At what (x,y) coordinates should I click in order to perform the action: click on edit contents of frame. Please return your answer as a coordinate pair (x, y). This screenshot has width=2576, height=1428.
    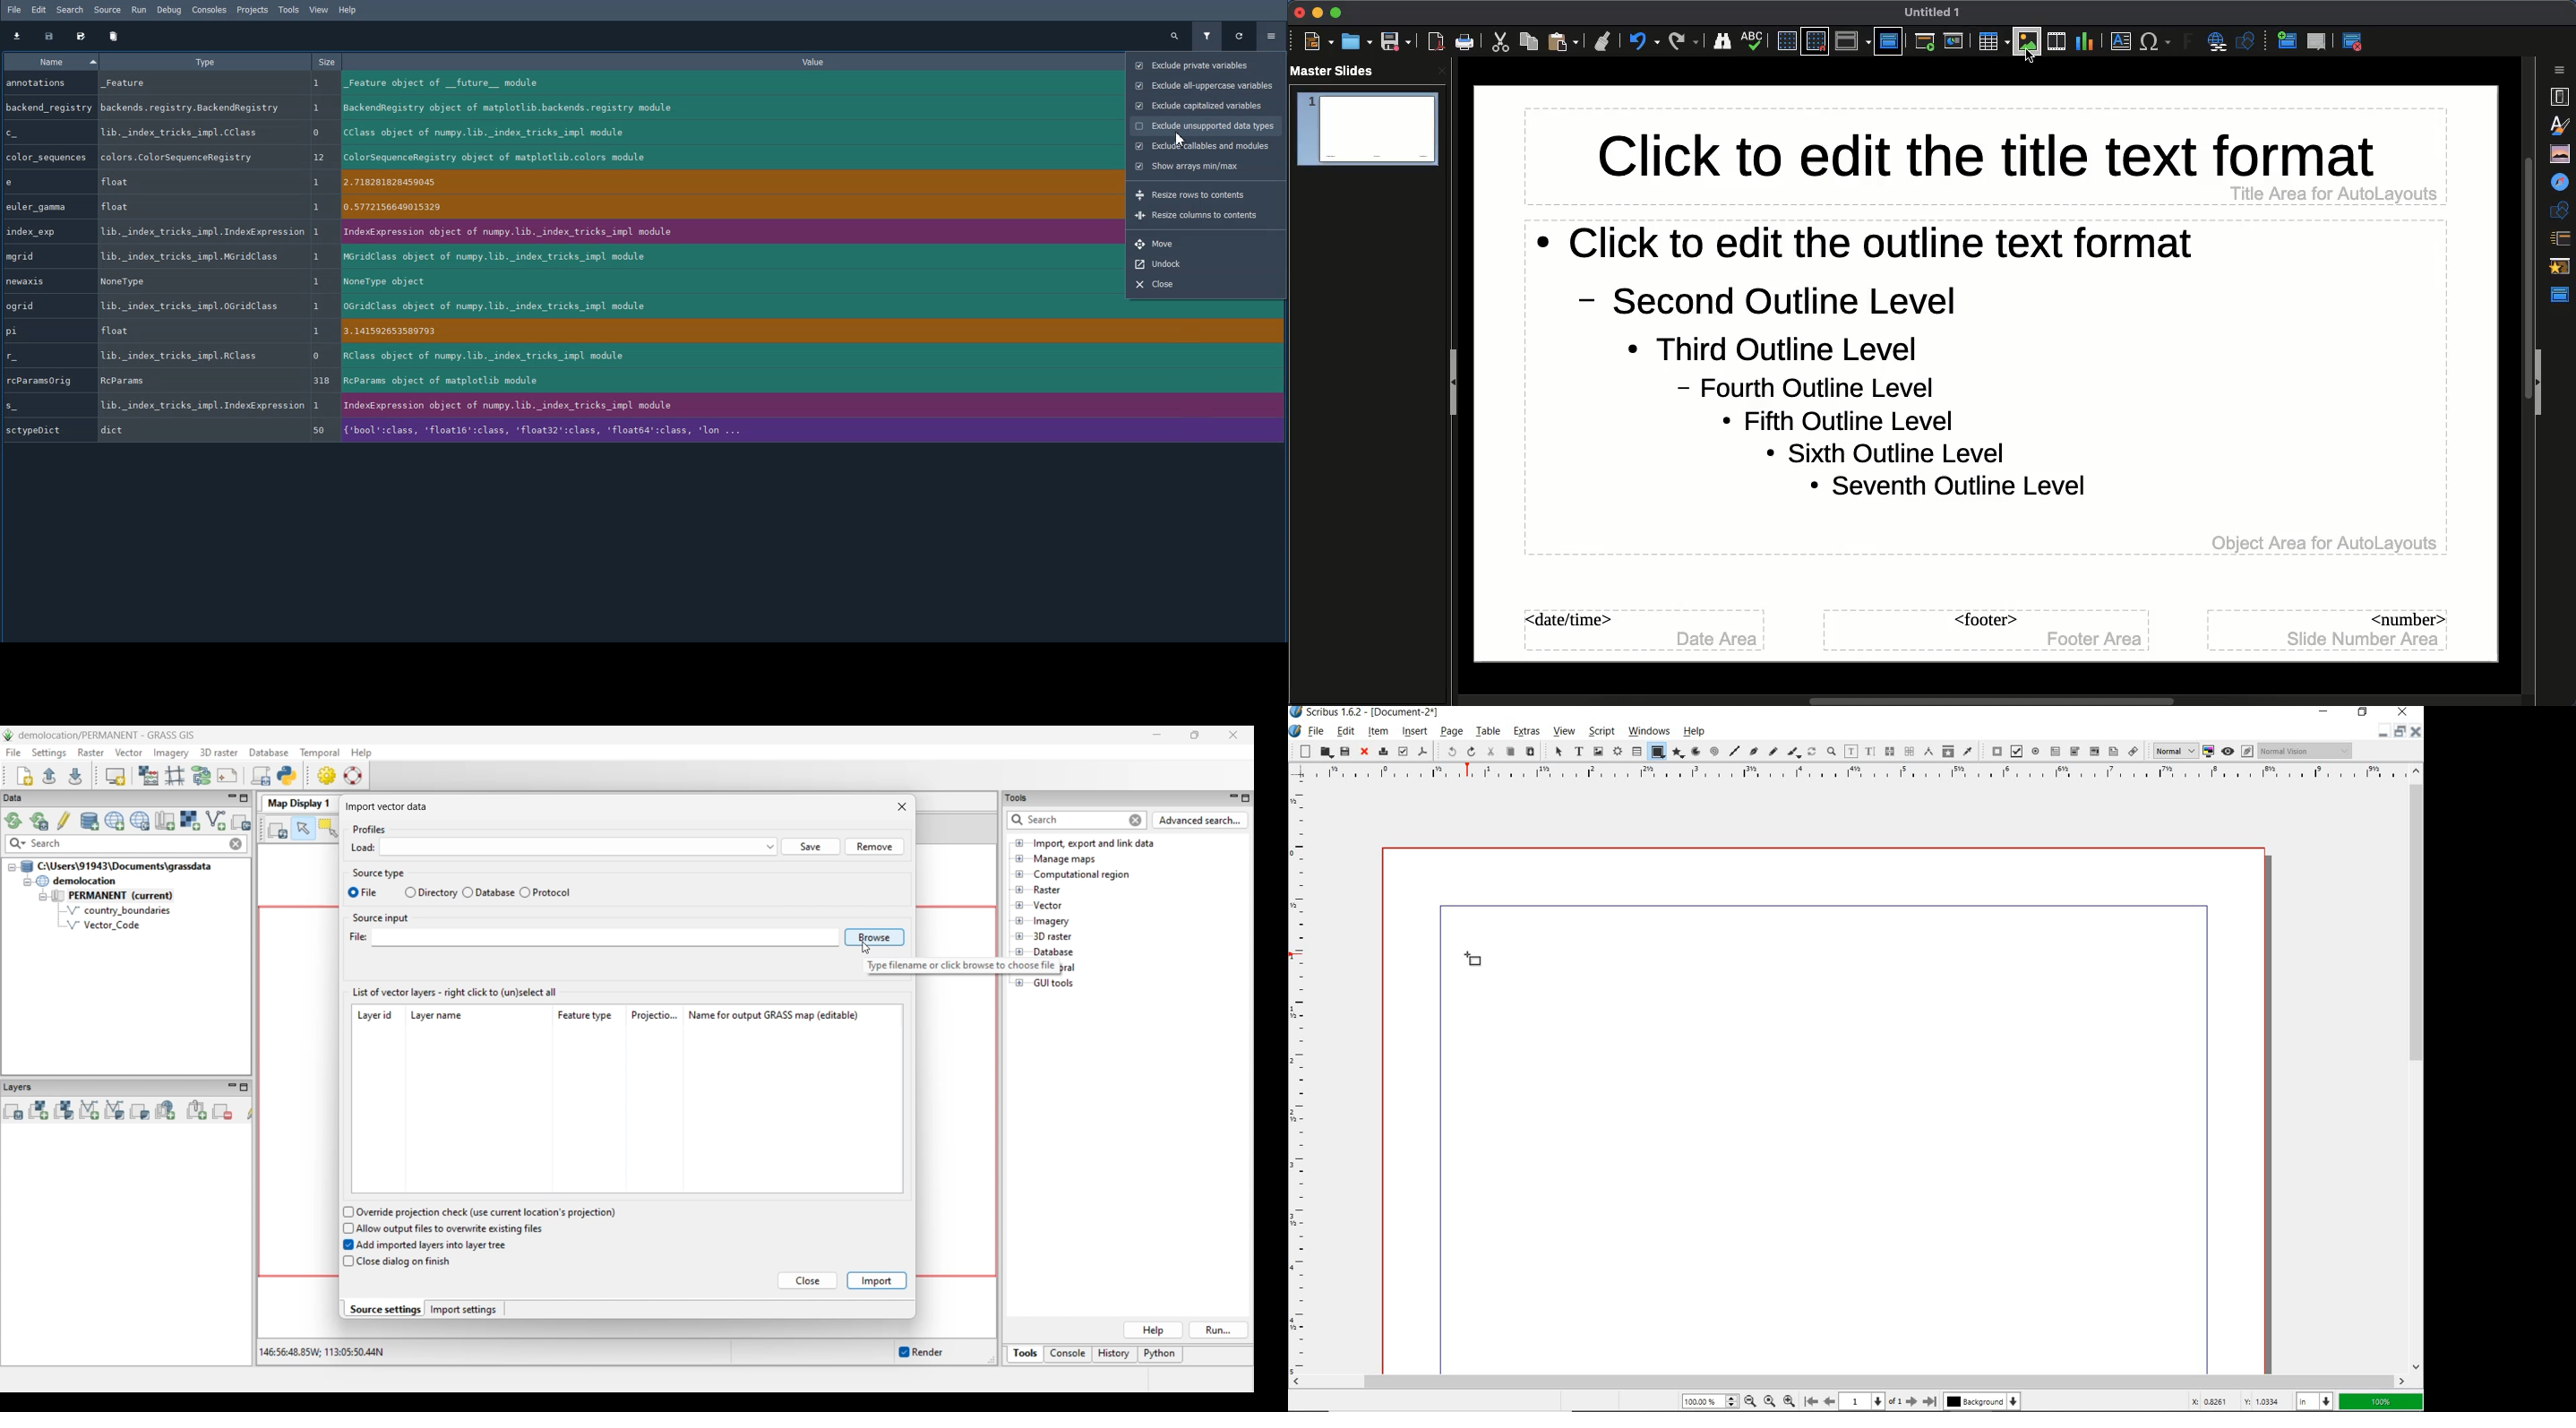
    Looking at the image, I should click on (1850, 751).